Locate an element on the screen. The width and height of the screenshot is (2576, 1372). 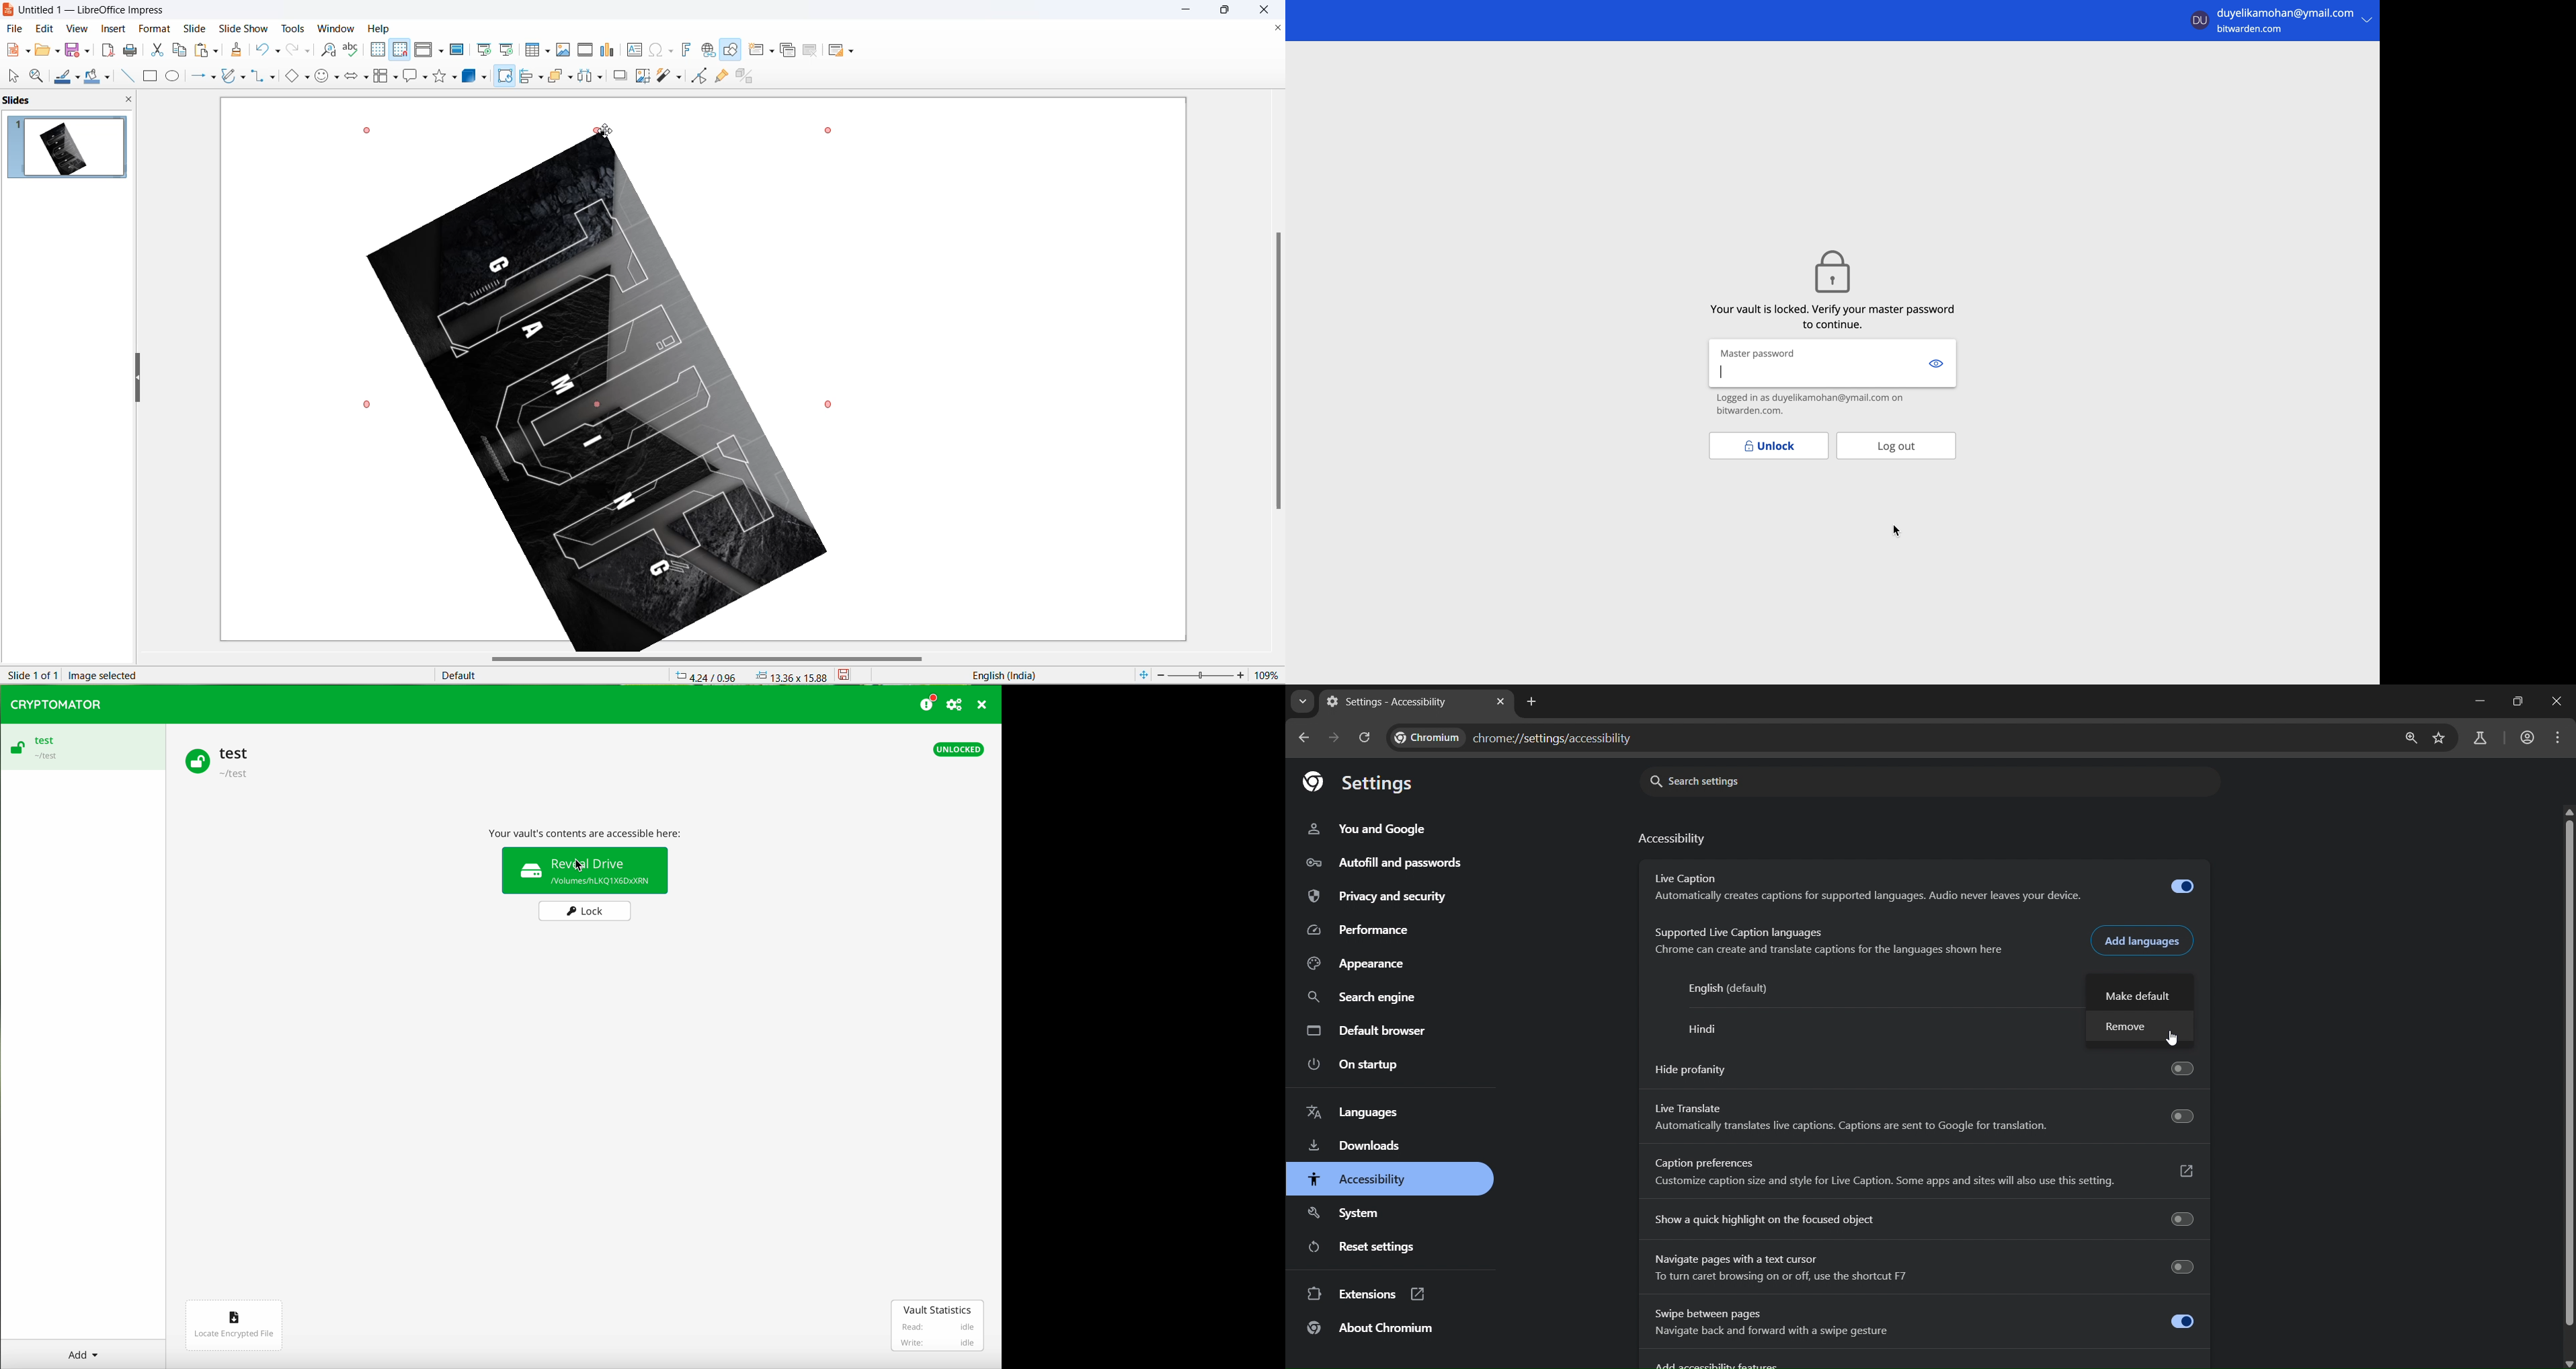
select is located at coordinates (11, 77).